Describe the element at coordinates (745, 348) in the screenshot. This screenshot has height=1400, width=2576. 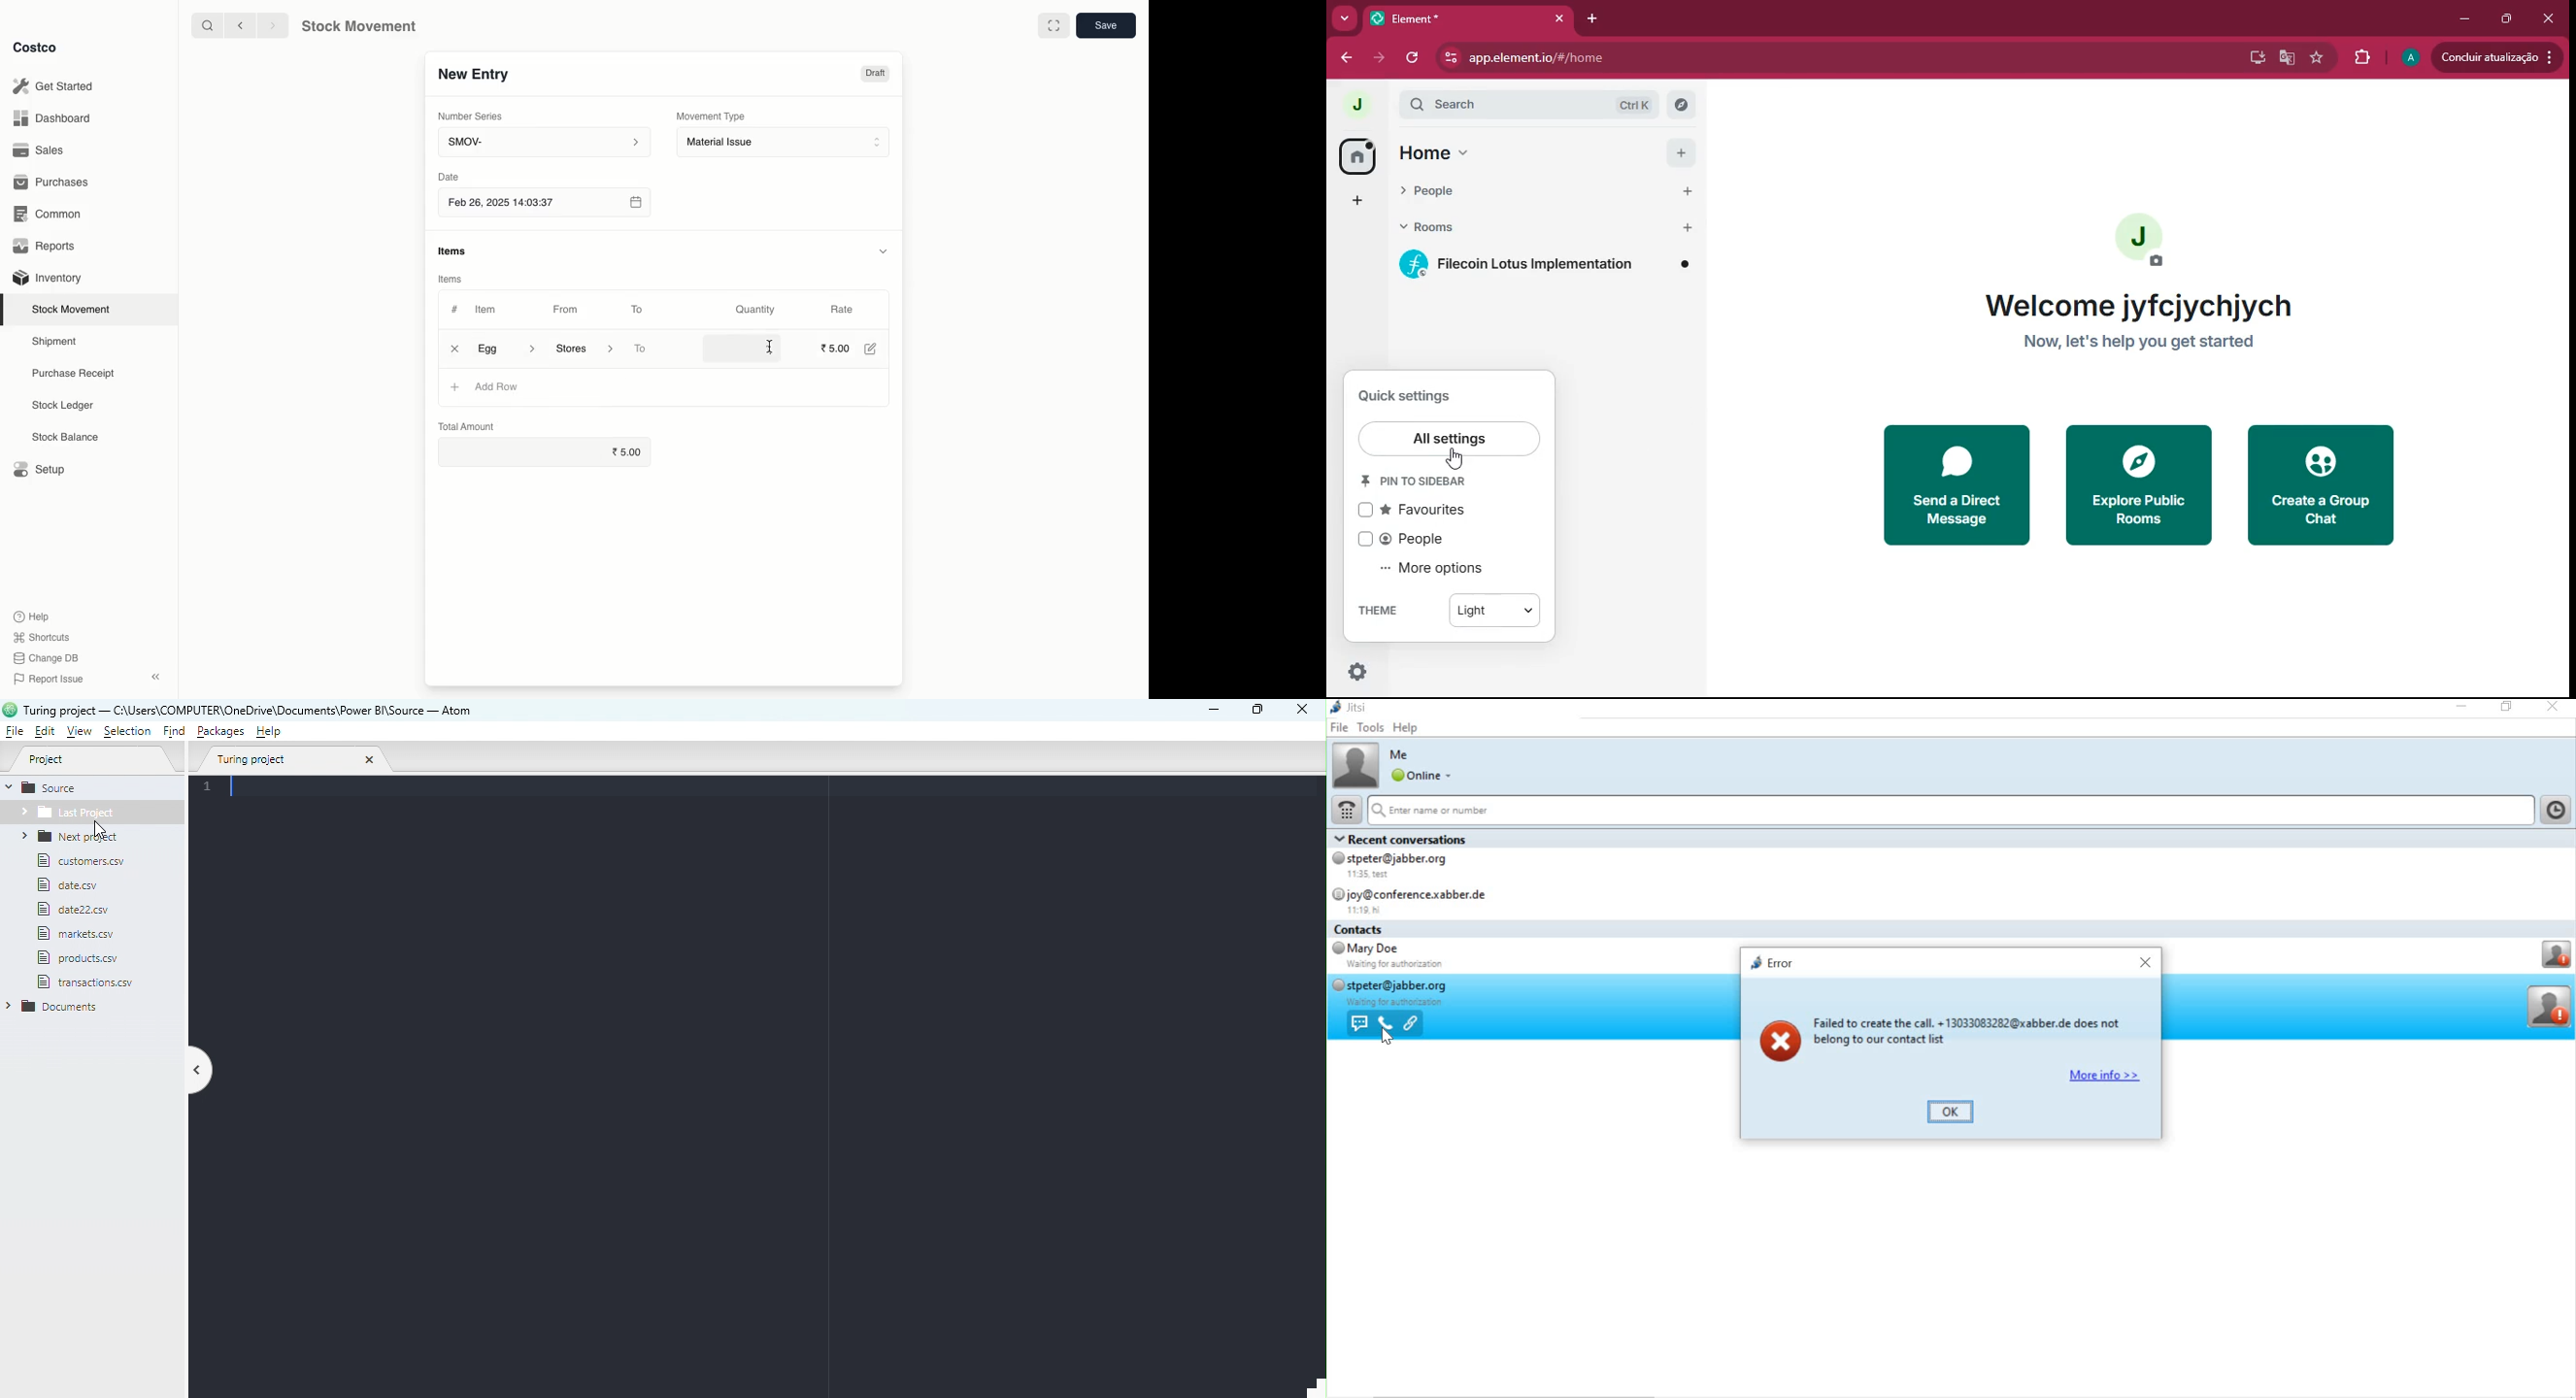
I see `1` at that location.